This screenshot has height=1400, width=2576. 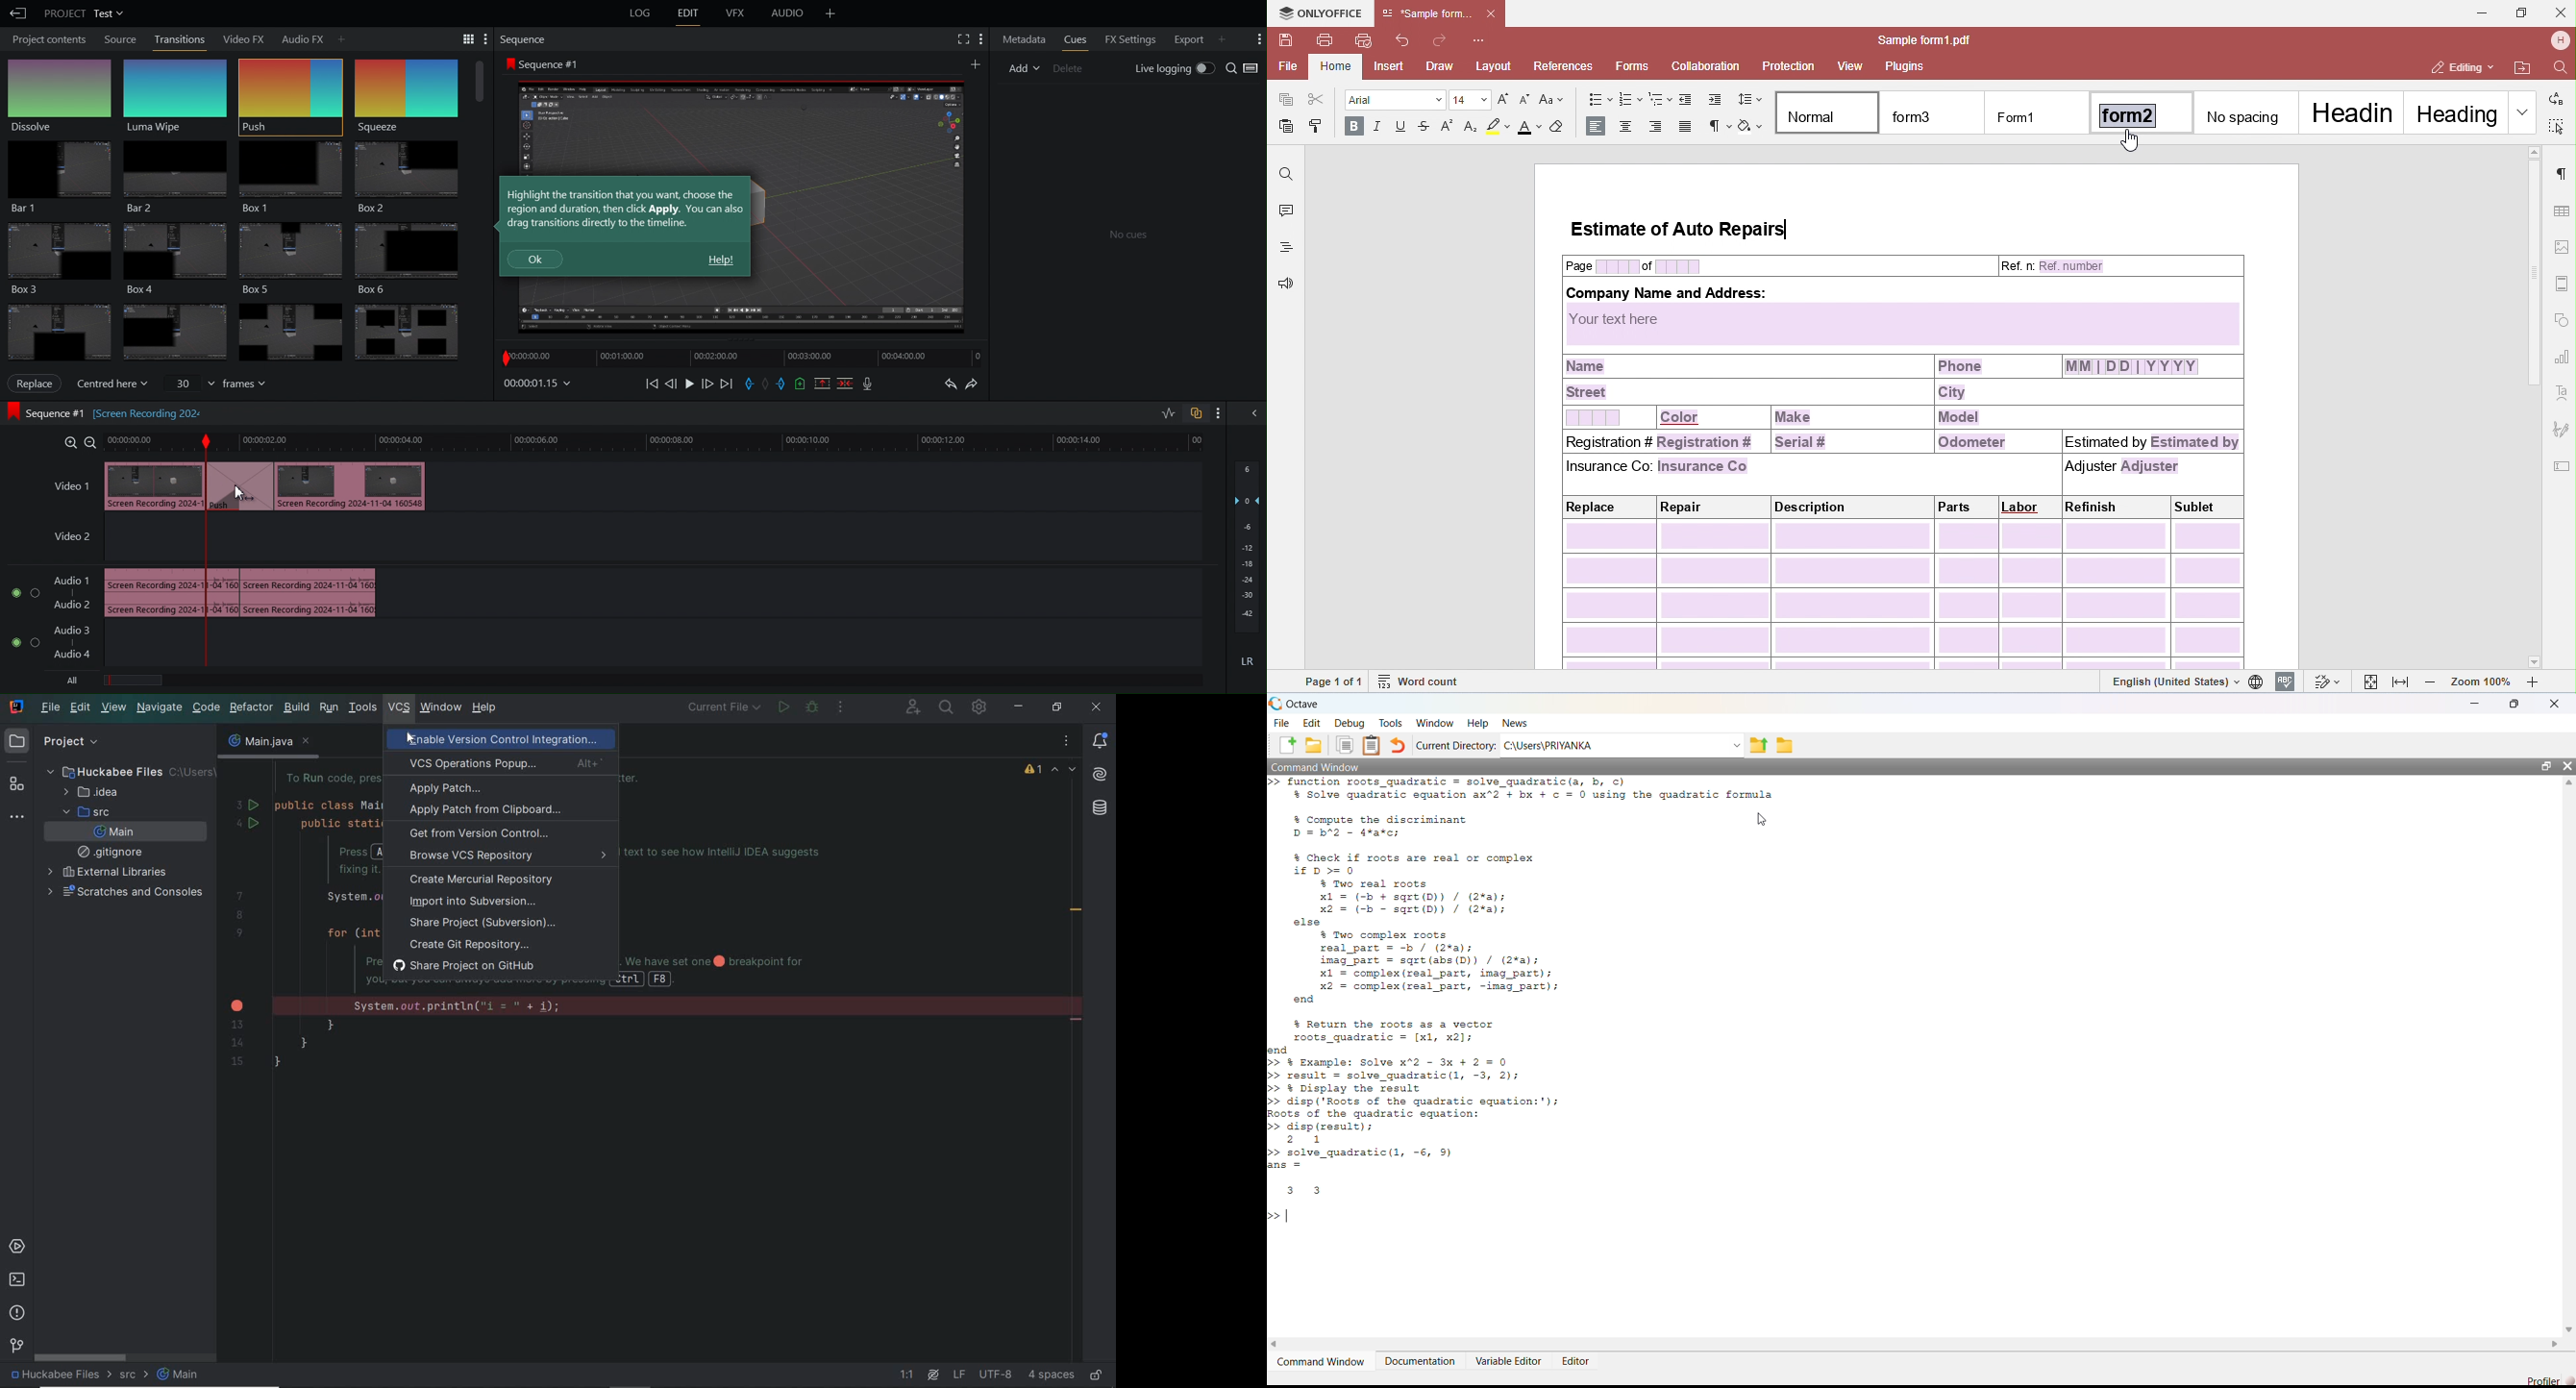 I want to click on Add, so click(x=1223, y=39).